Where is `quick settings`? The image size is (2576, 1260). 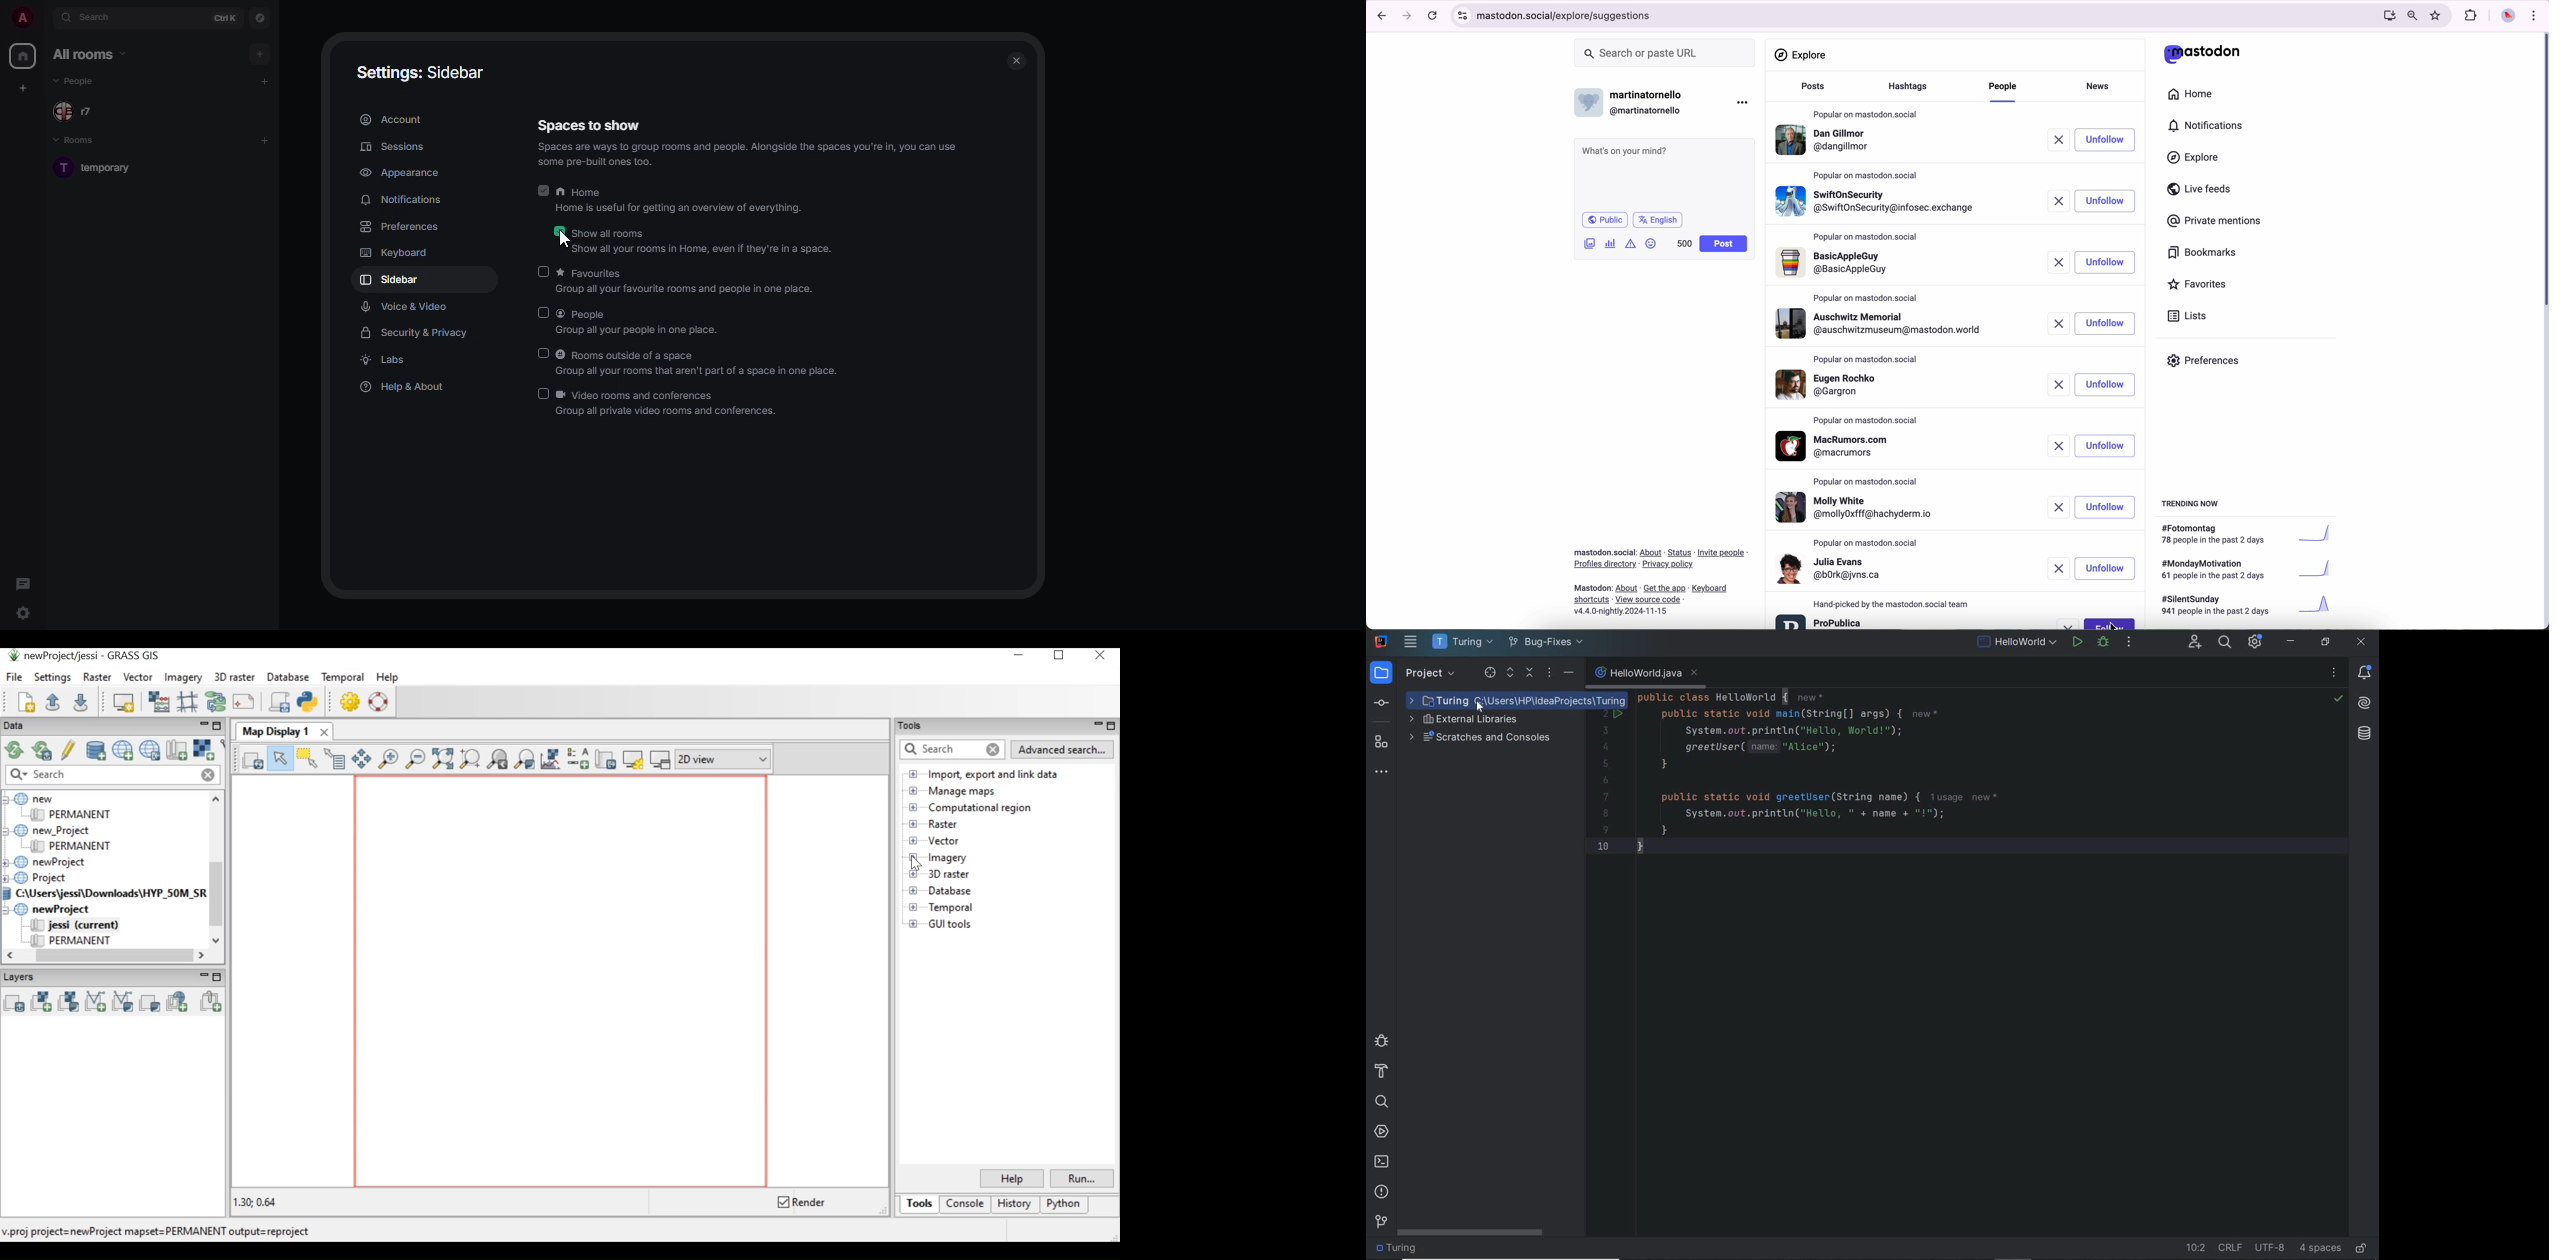
quick settings is located at coordinates (23, 614).